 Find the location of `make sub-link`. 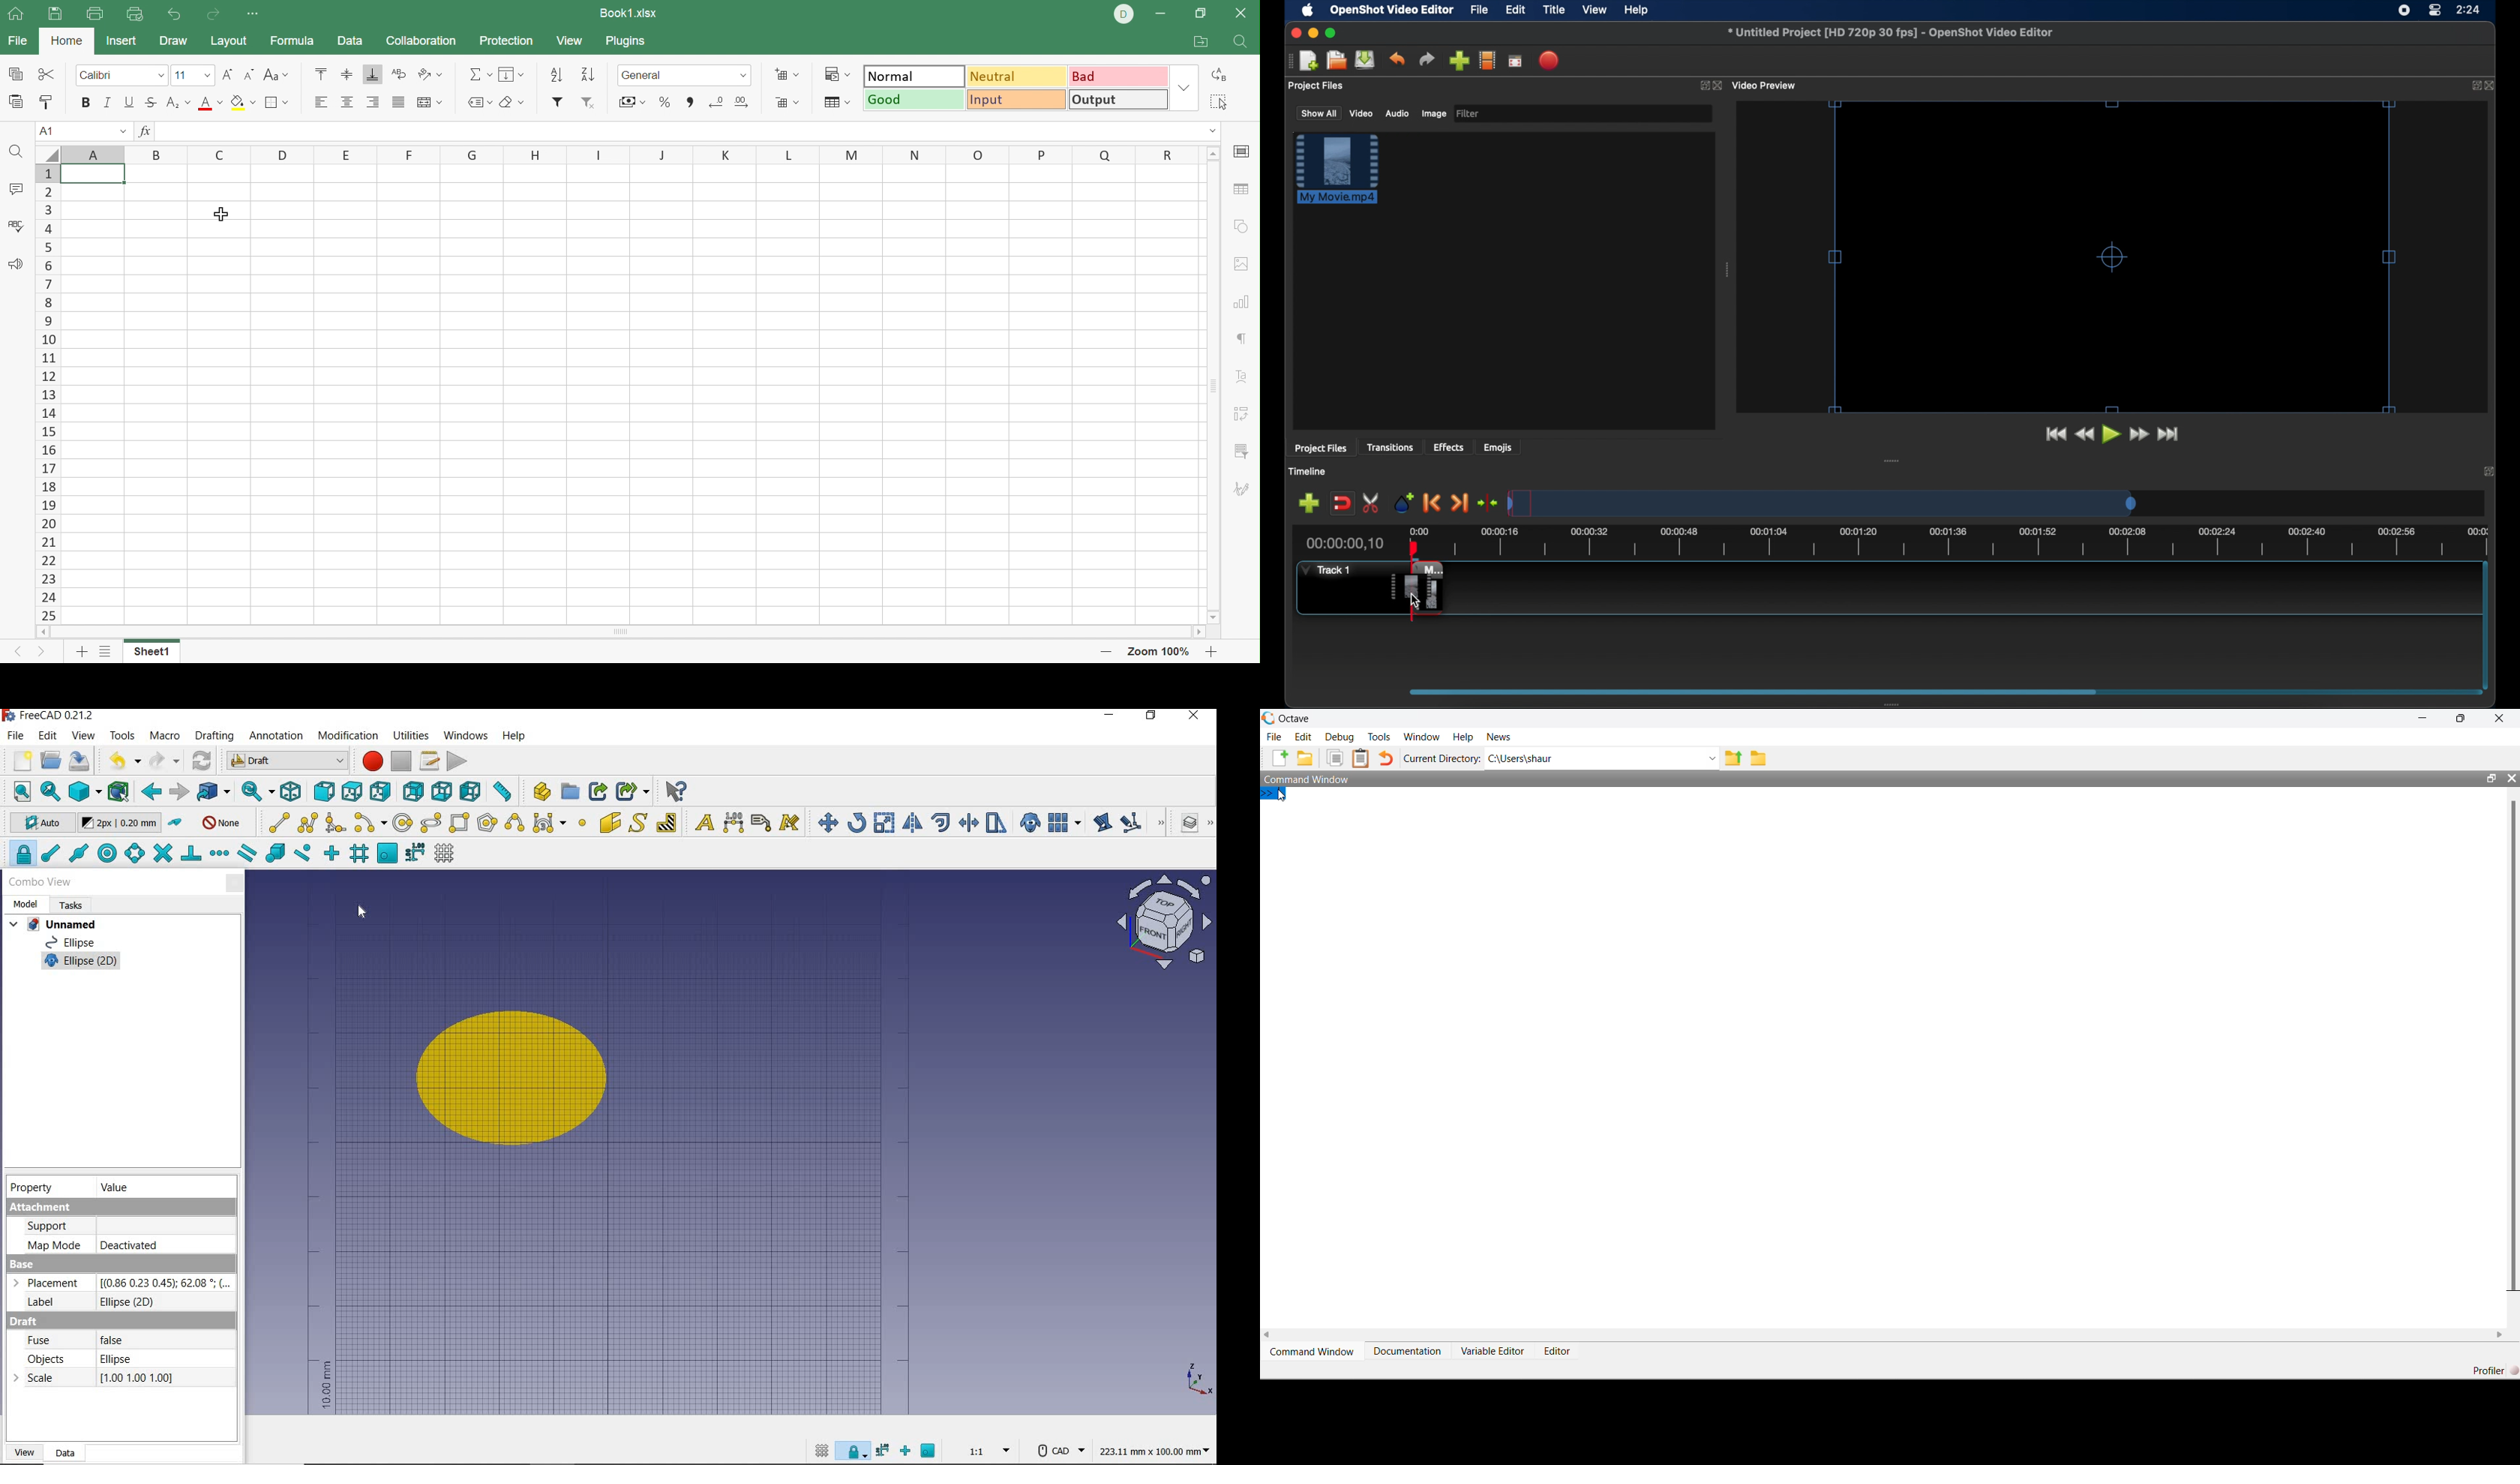

make sub-link is located at coordinates (633, 792).